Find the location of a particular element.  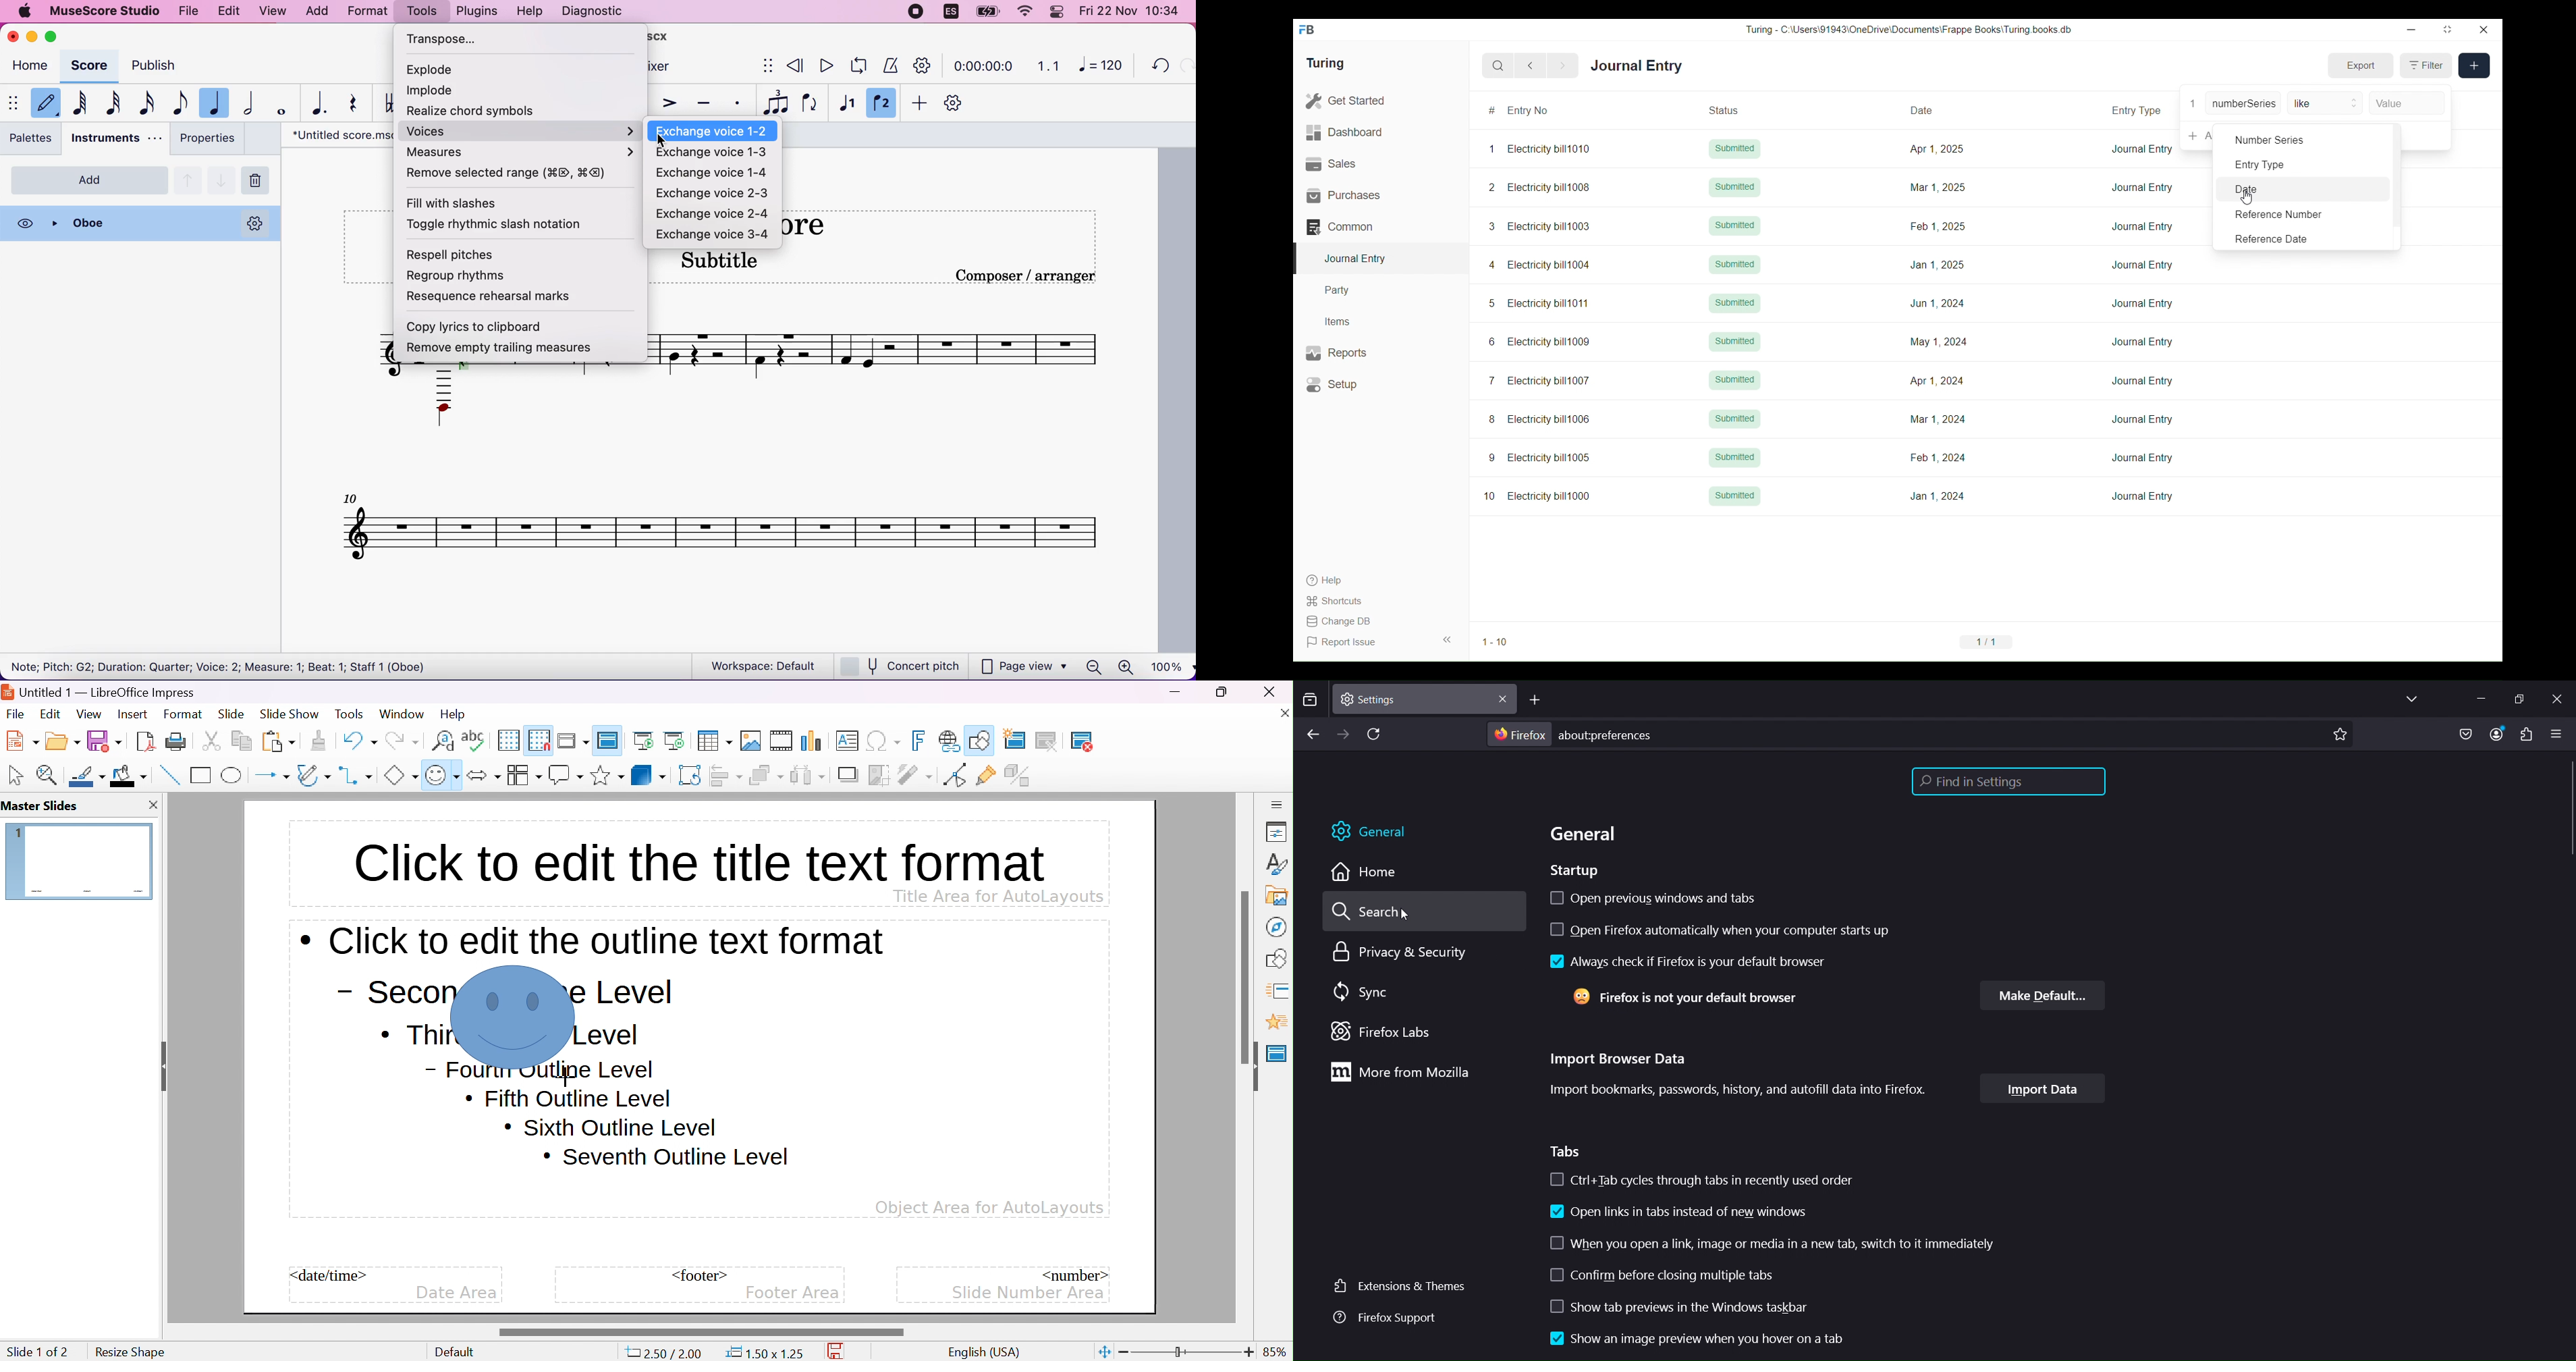

Turing is located at coordinates (1326, 63).